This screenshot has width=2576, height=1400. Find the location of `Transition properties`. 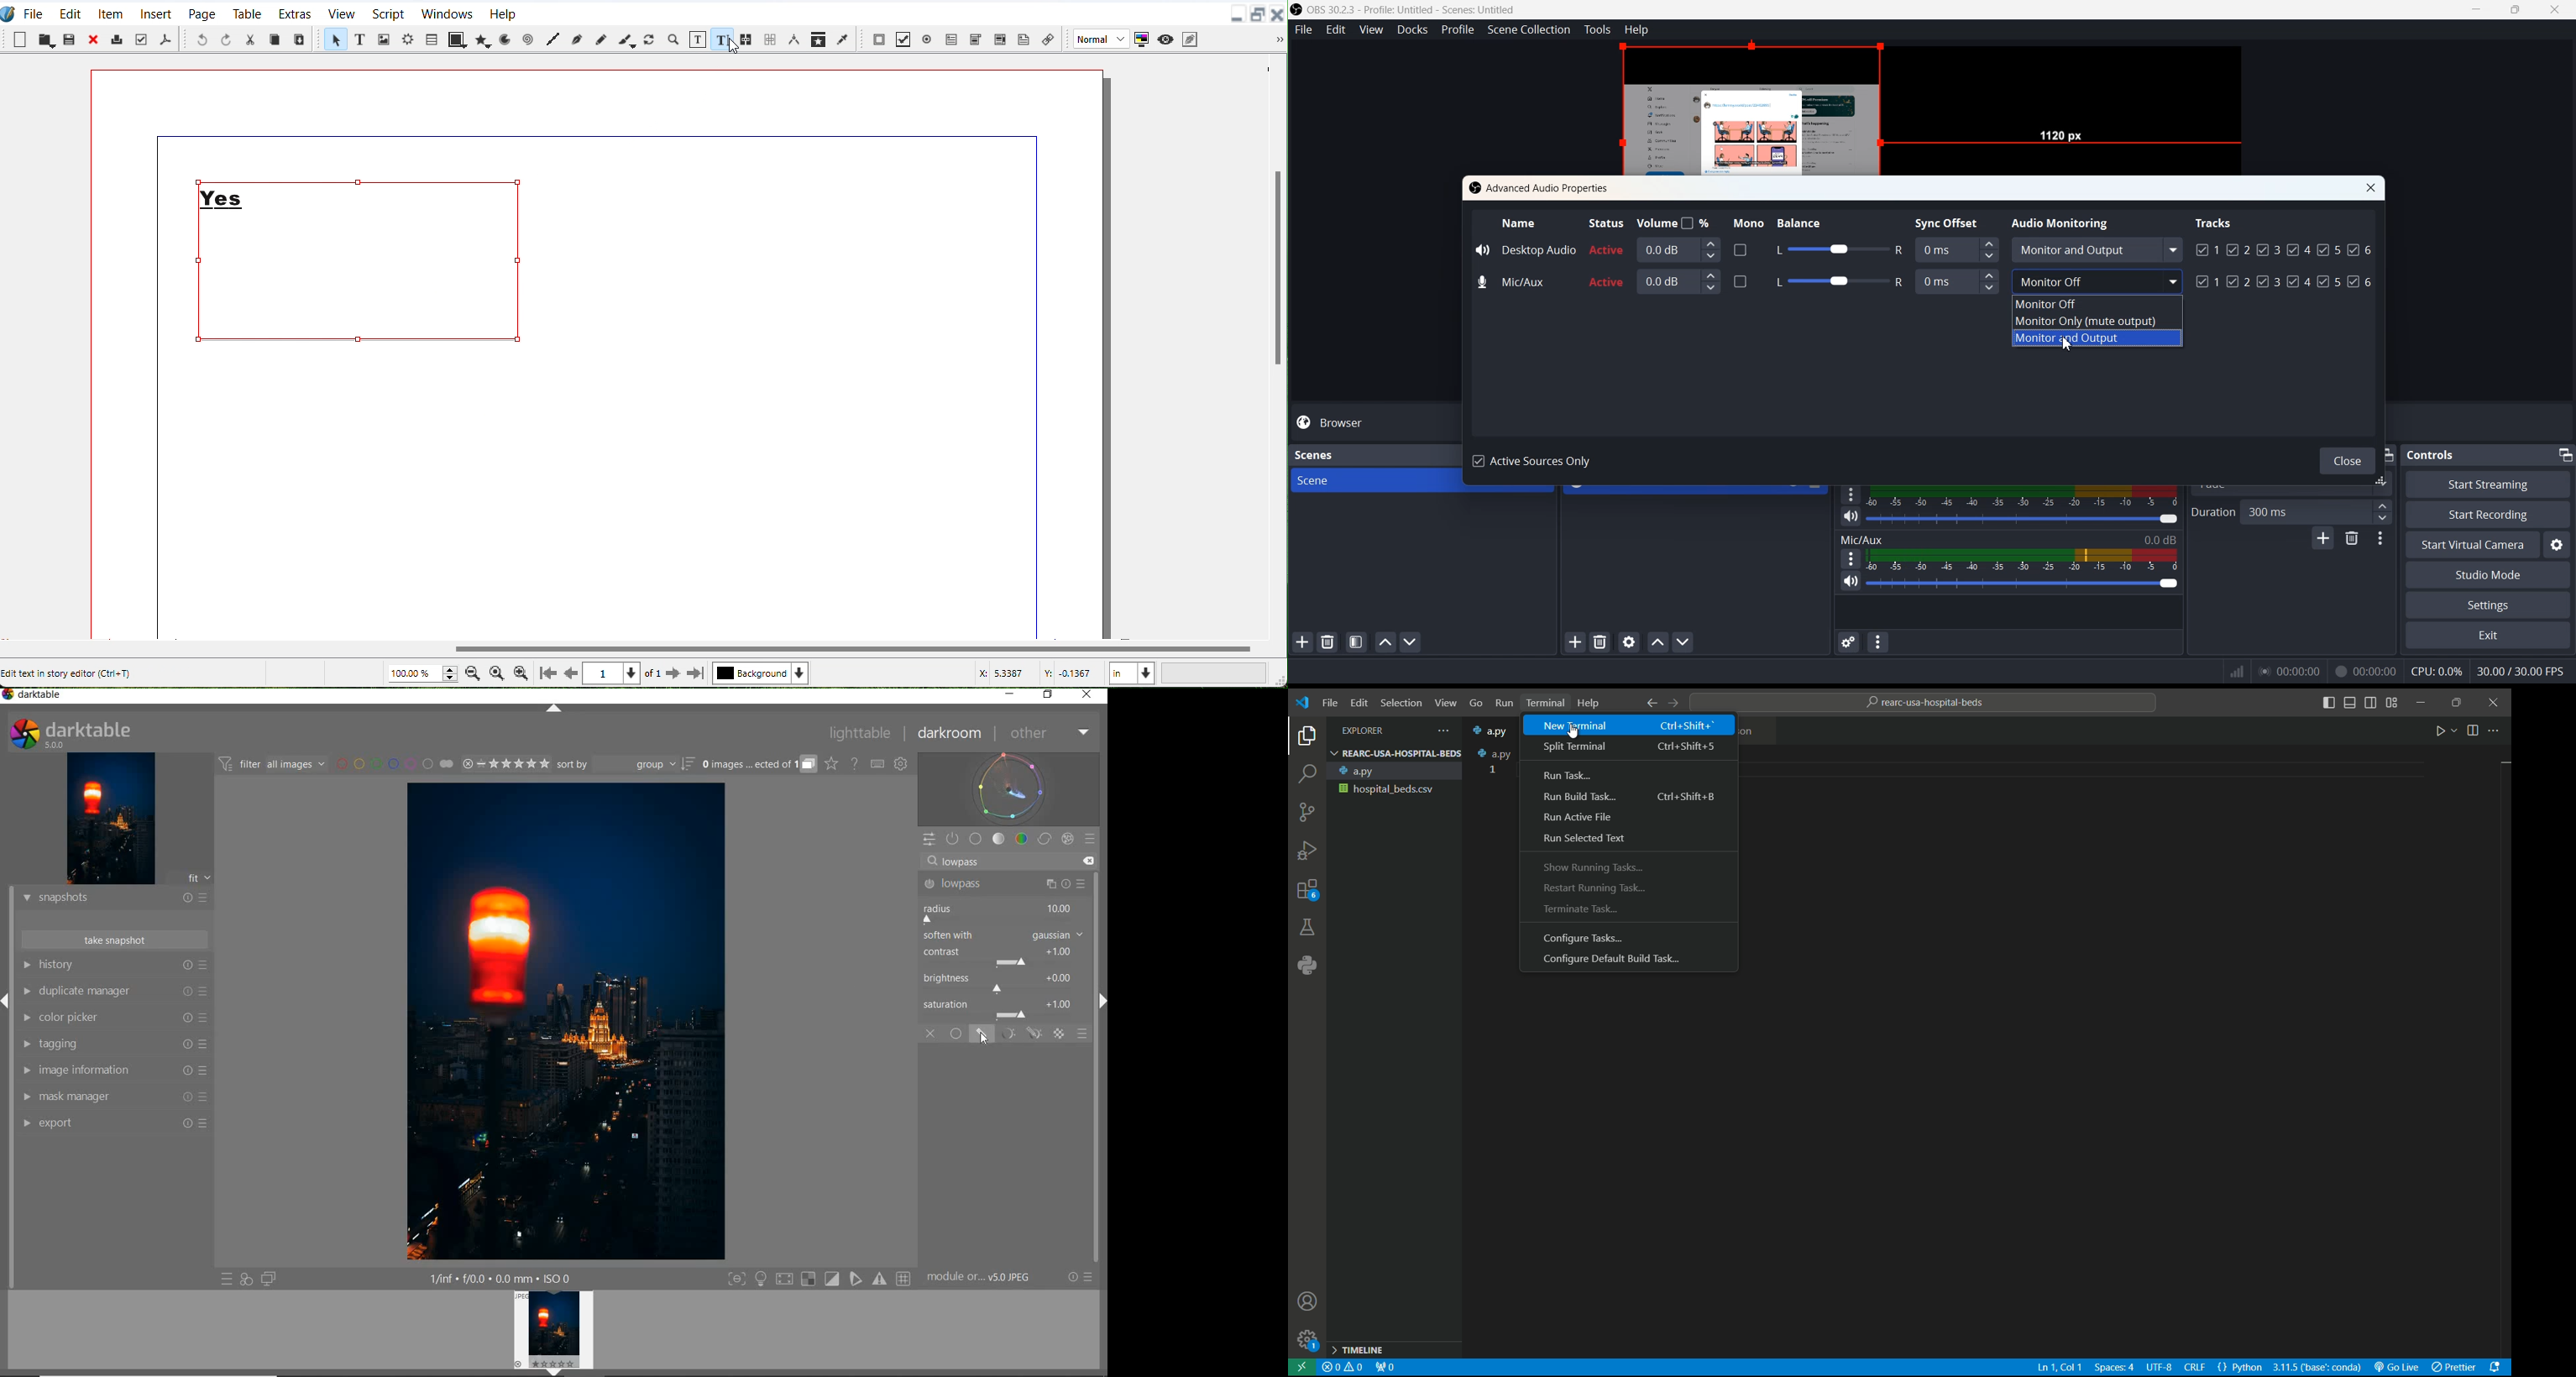

Transition properties is located at coordinates (2383, 541).